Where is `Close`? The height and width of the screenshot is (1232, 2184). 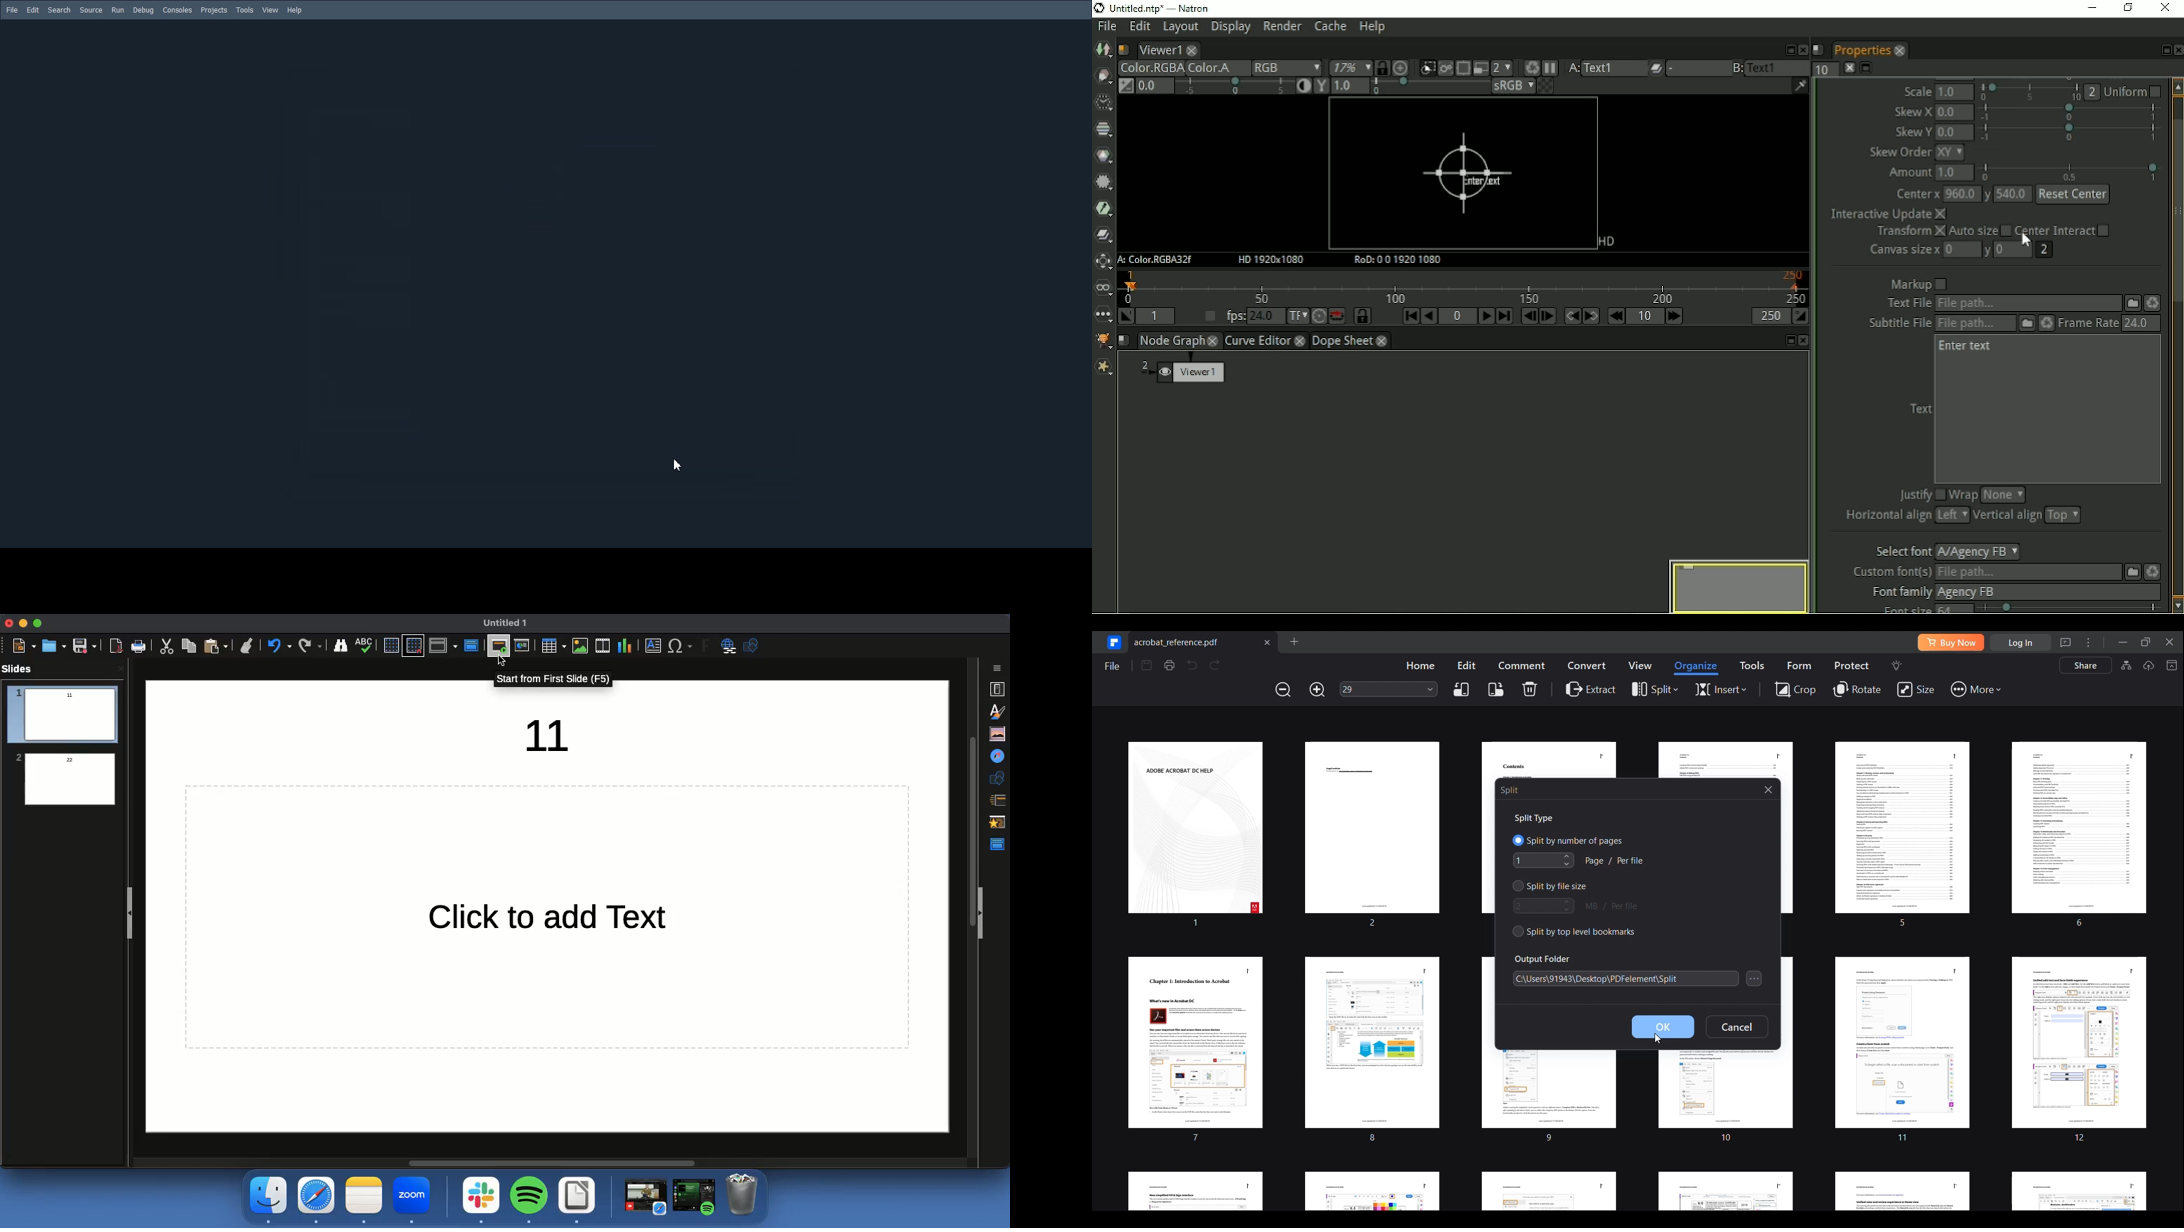
Close is located at coordinates (8, 623).